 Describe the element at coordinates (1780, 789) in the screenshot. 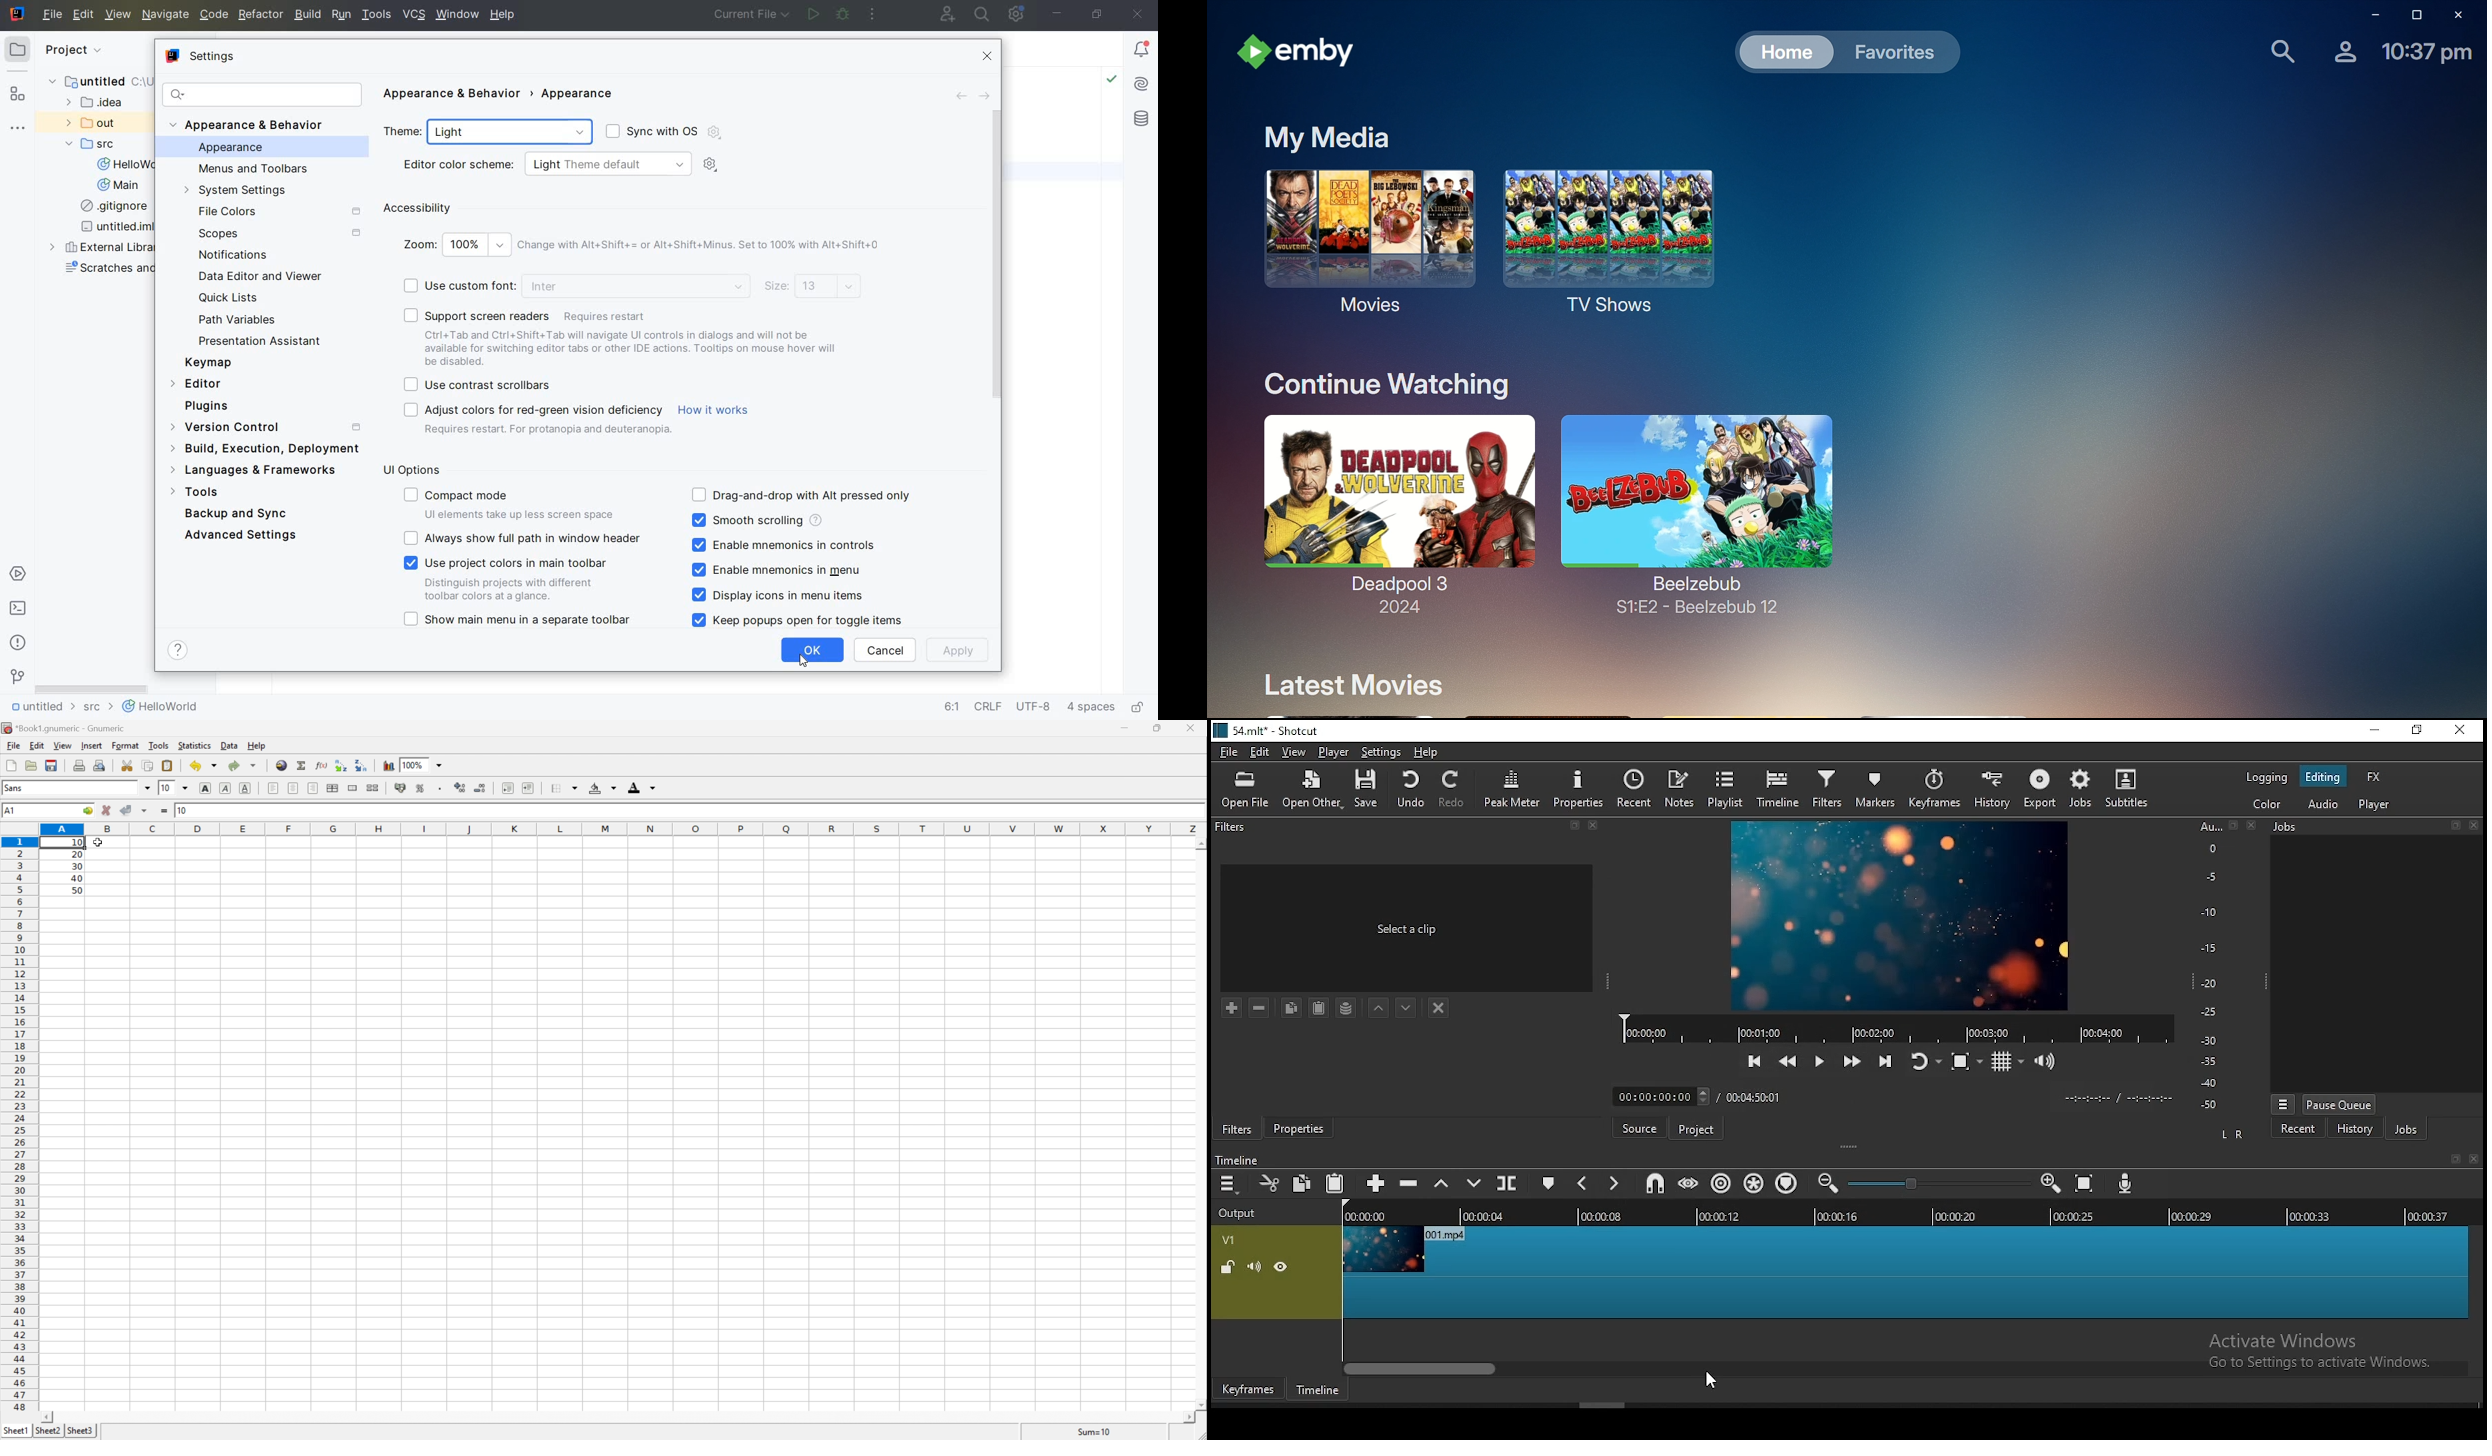

I see `timeline` at that location.